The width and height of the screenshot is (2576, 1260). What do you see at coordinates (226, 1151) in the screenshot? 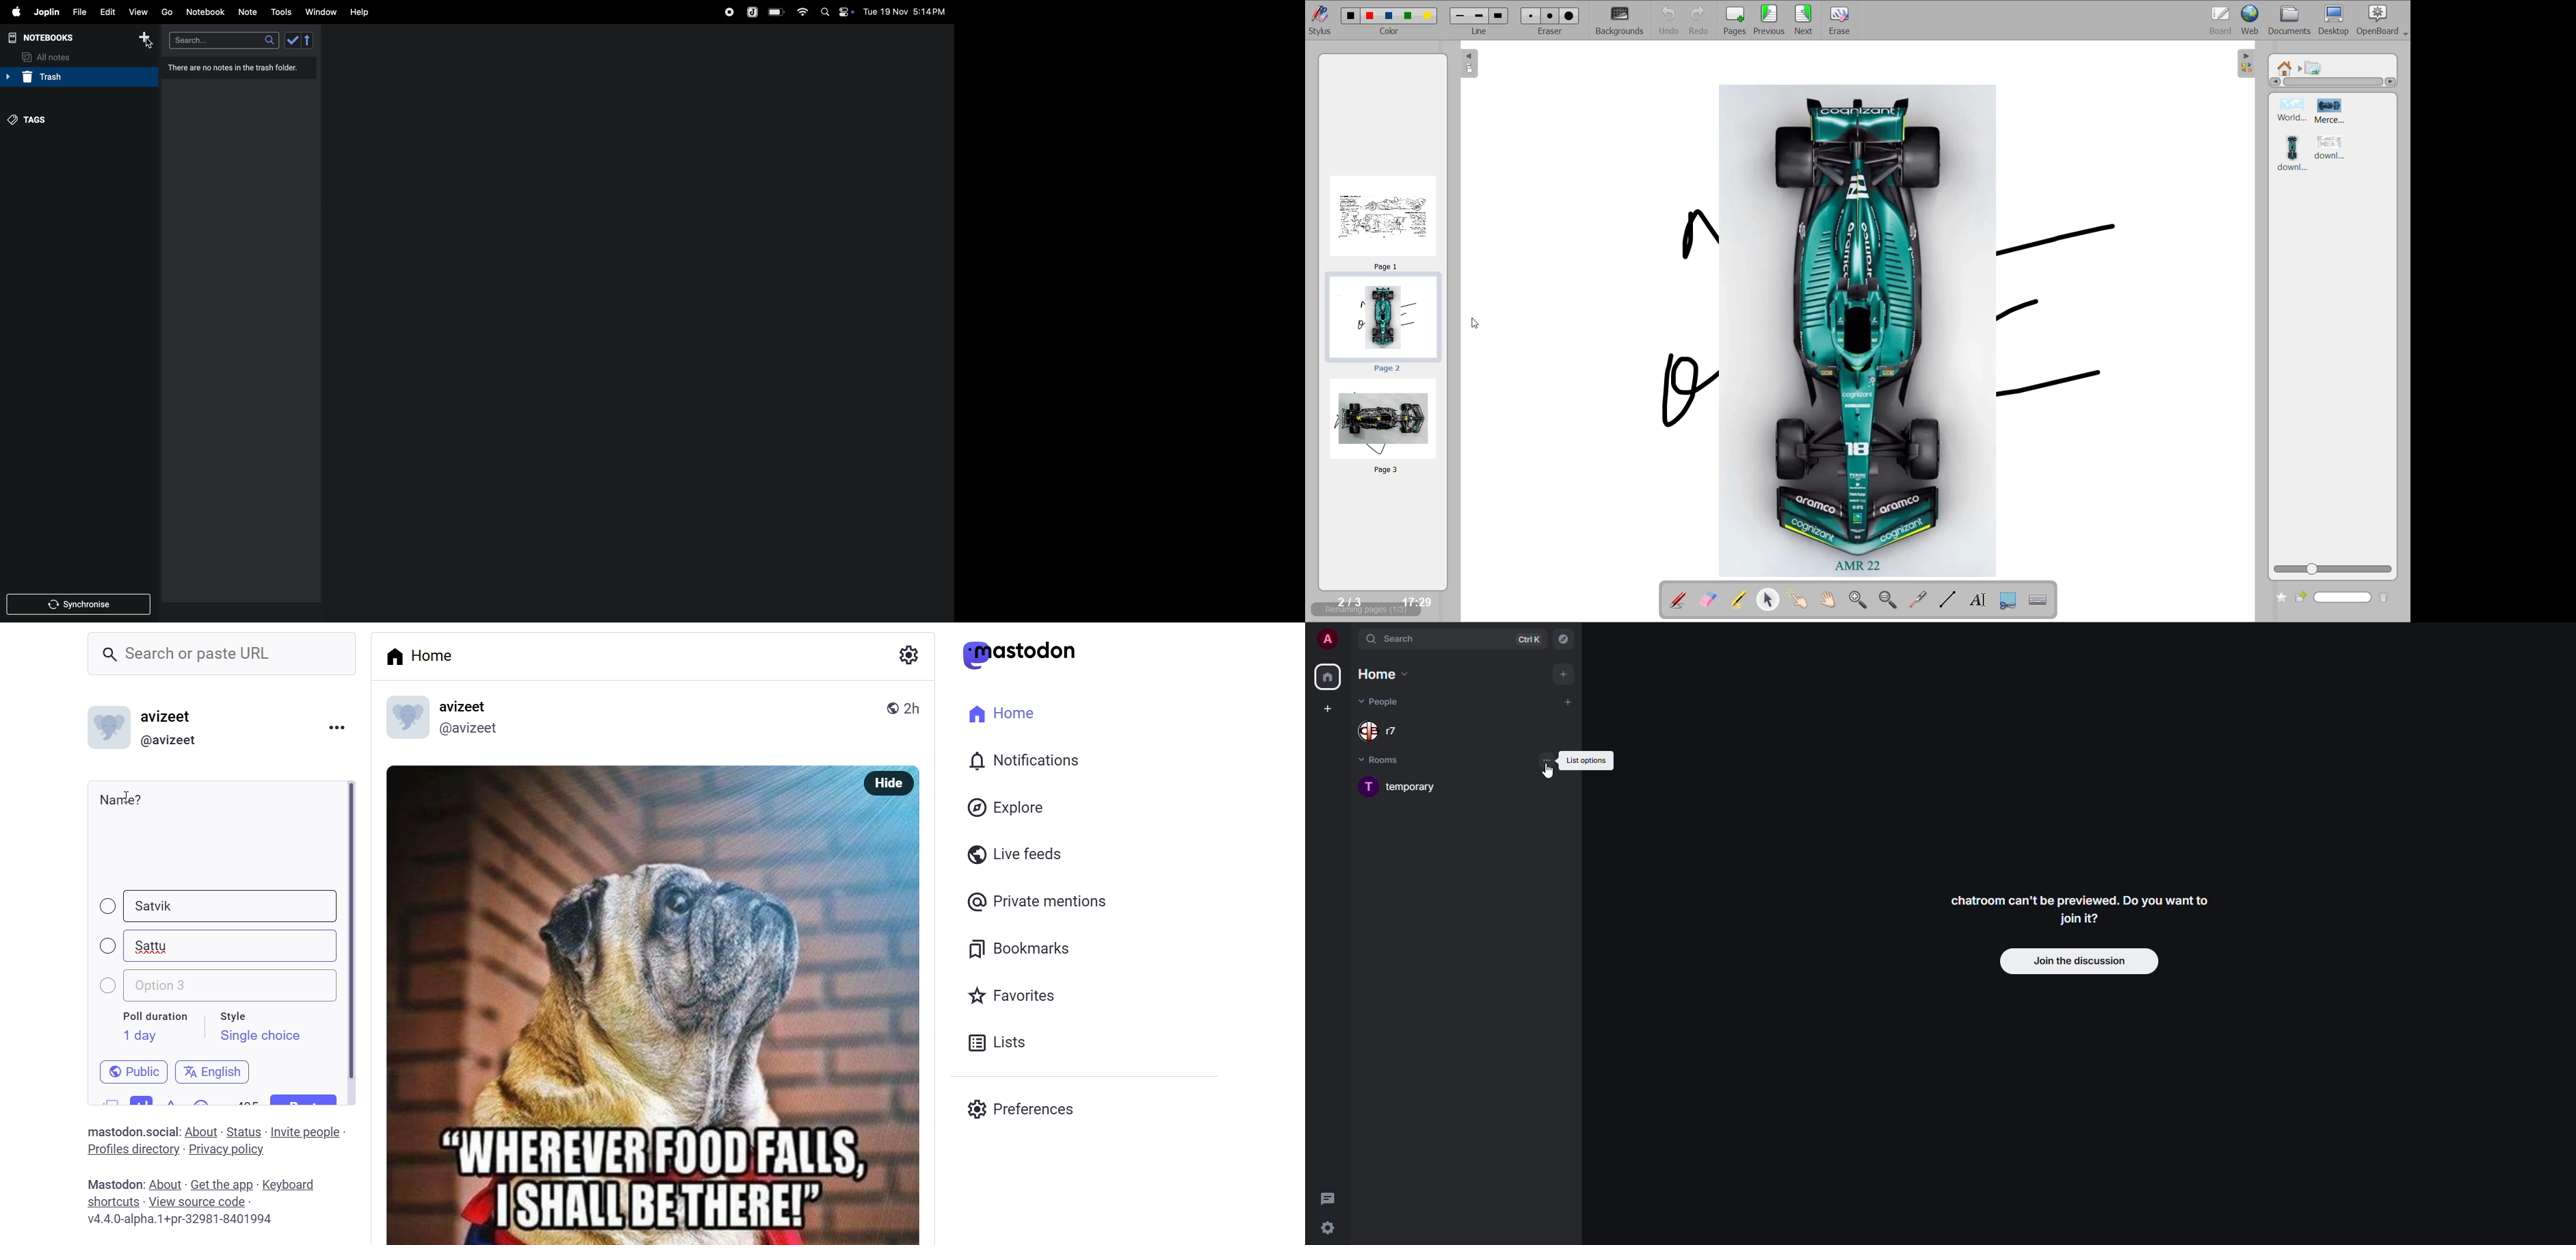
I see `privacy policy` at bounding box center [226, 1151].